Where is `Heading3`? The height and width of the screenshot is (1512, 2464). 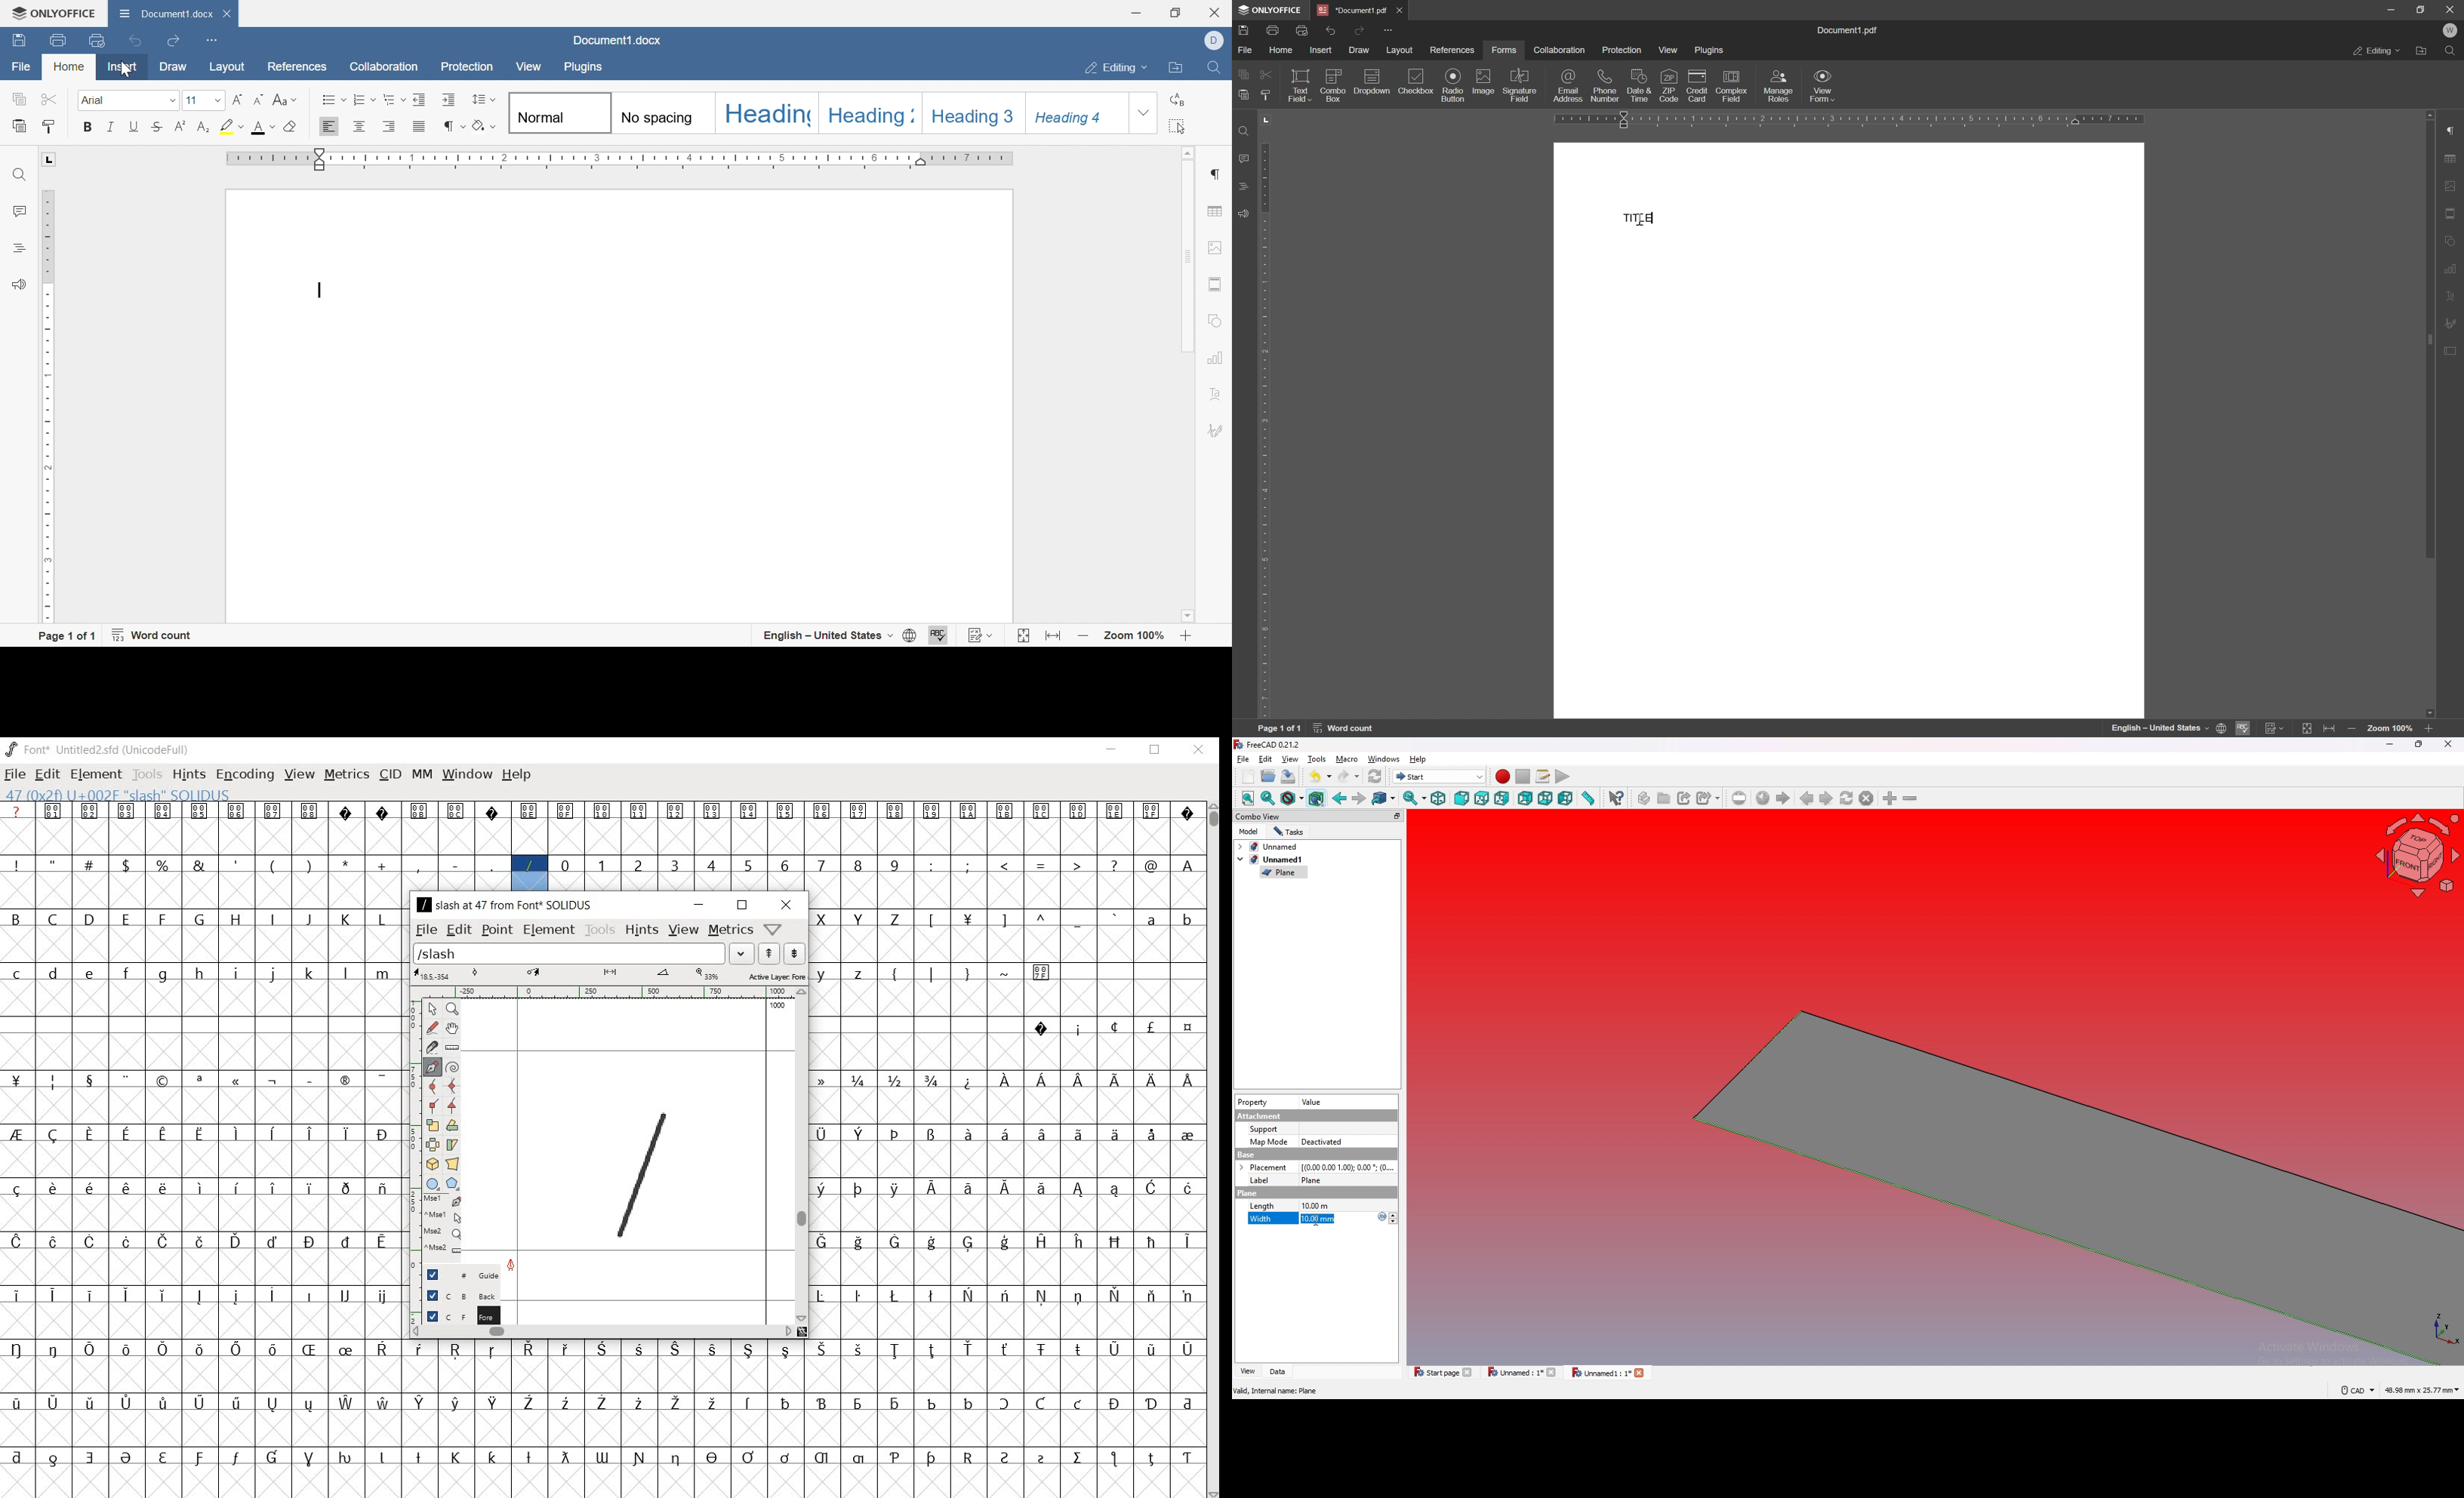
Heading3 is located at coordinates (974, 114).